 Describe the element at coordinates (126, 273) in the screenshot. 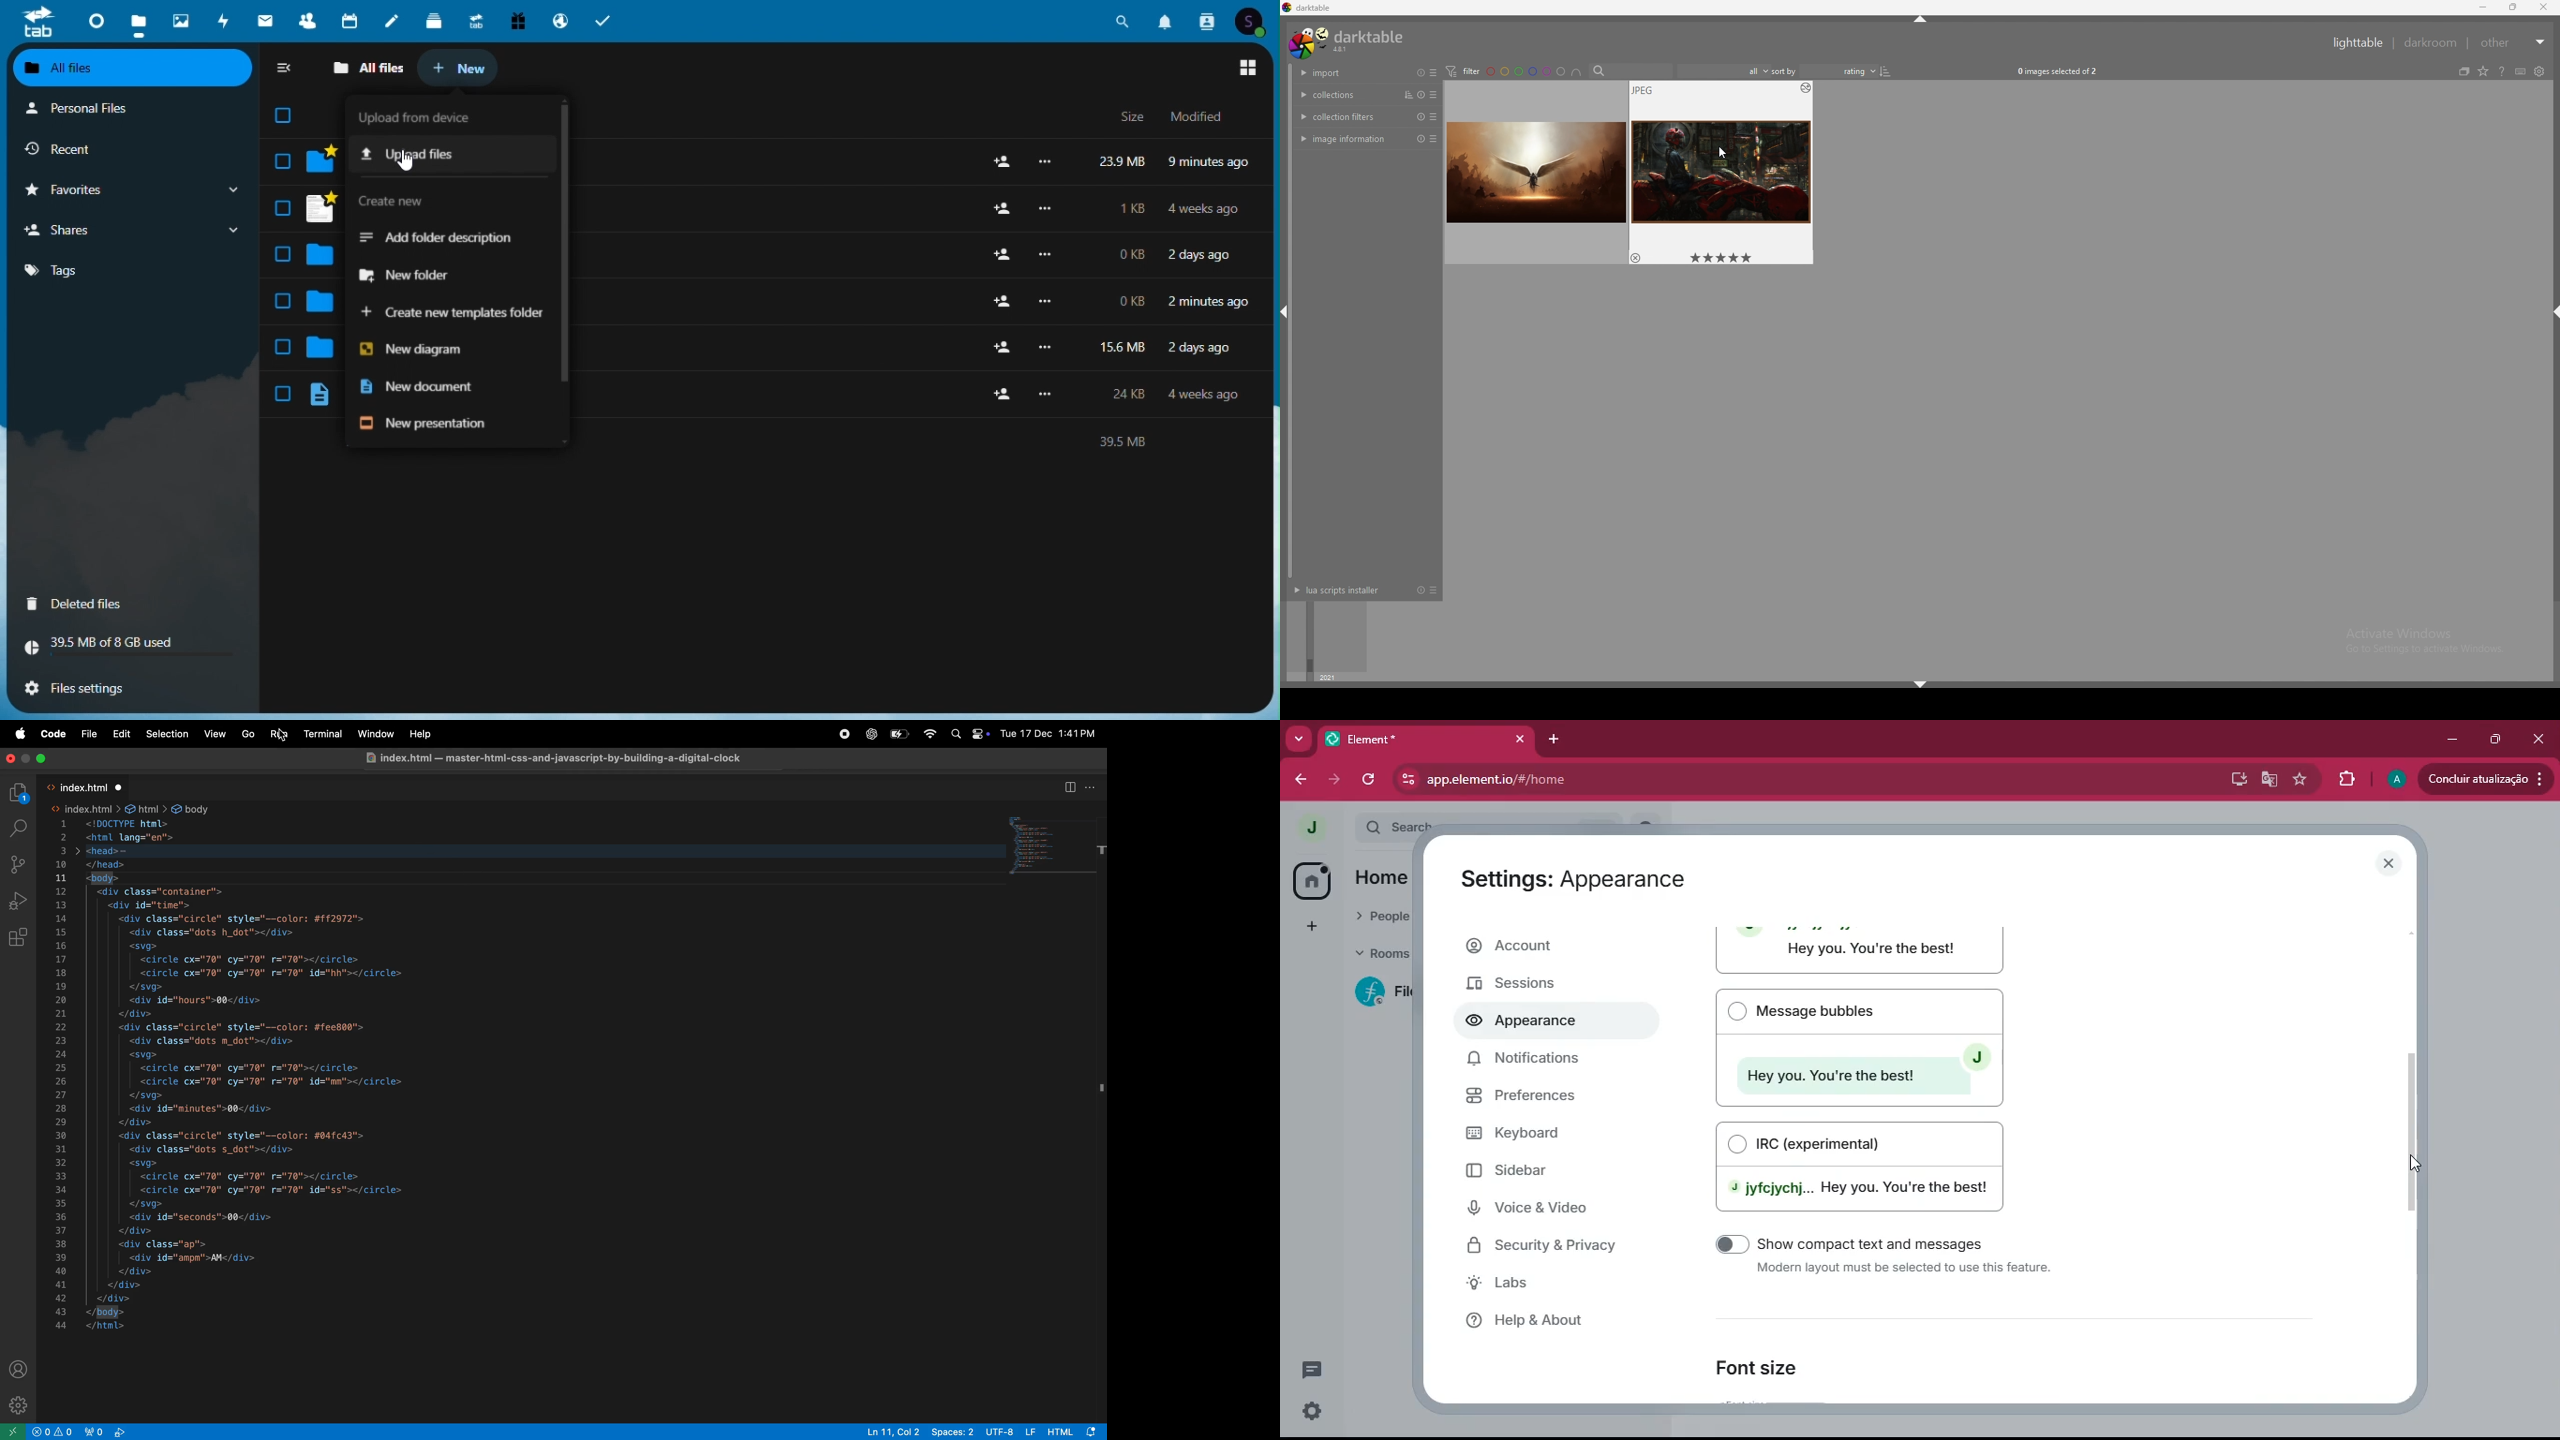

I see `Tags` at that location.